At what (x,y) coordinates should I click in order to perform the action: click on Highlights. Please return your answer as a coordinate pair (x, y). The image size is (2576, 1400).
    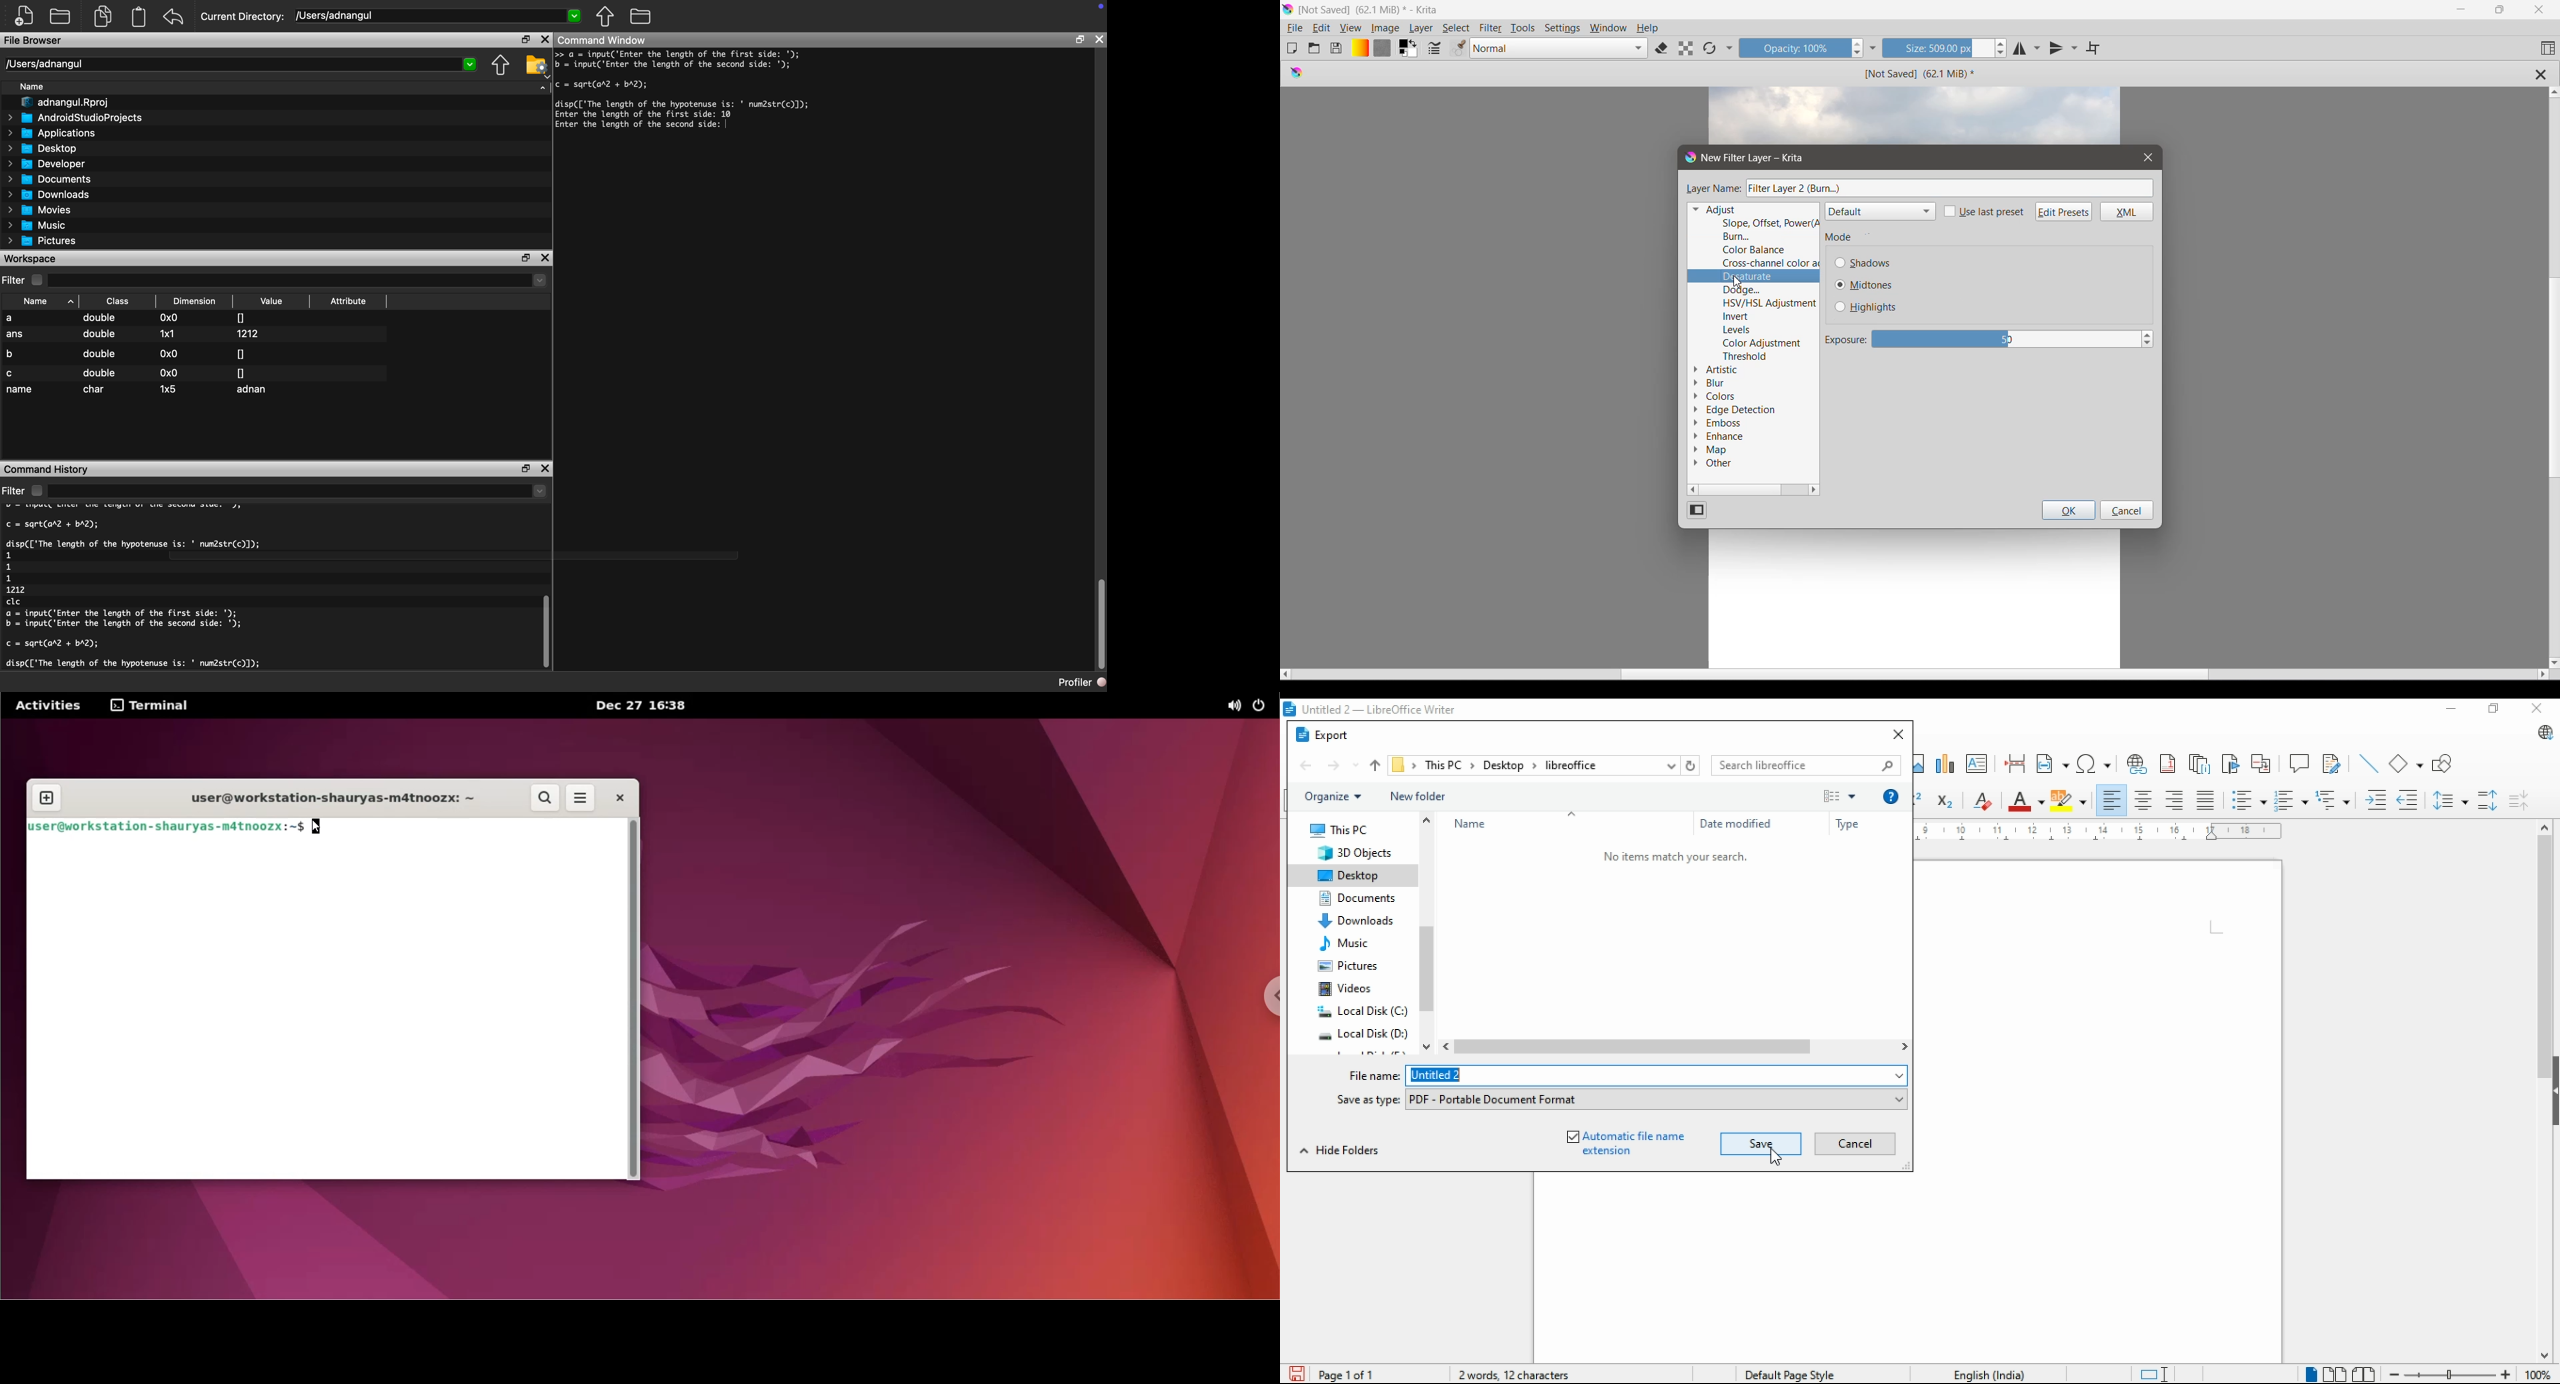
    Looking at the image, I should click on (1869, 309).